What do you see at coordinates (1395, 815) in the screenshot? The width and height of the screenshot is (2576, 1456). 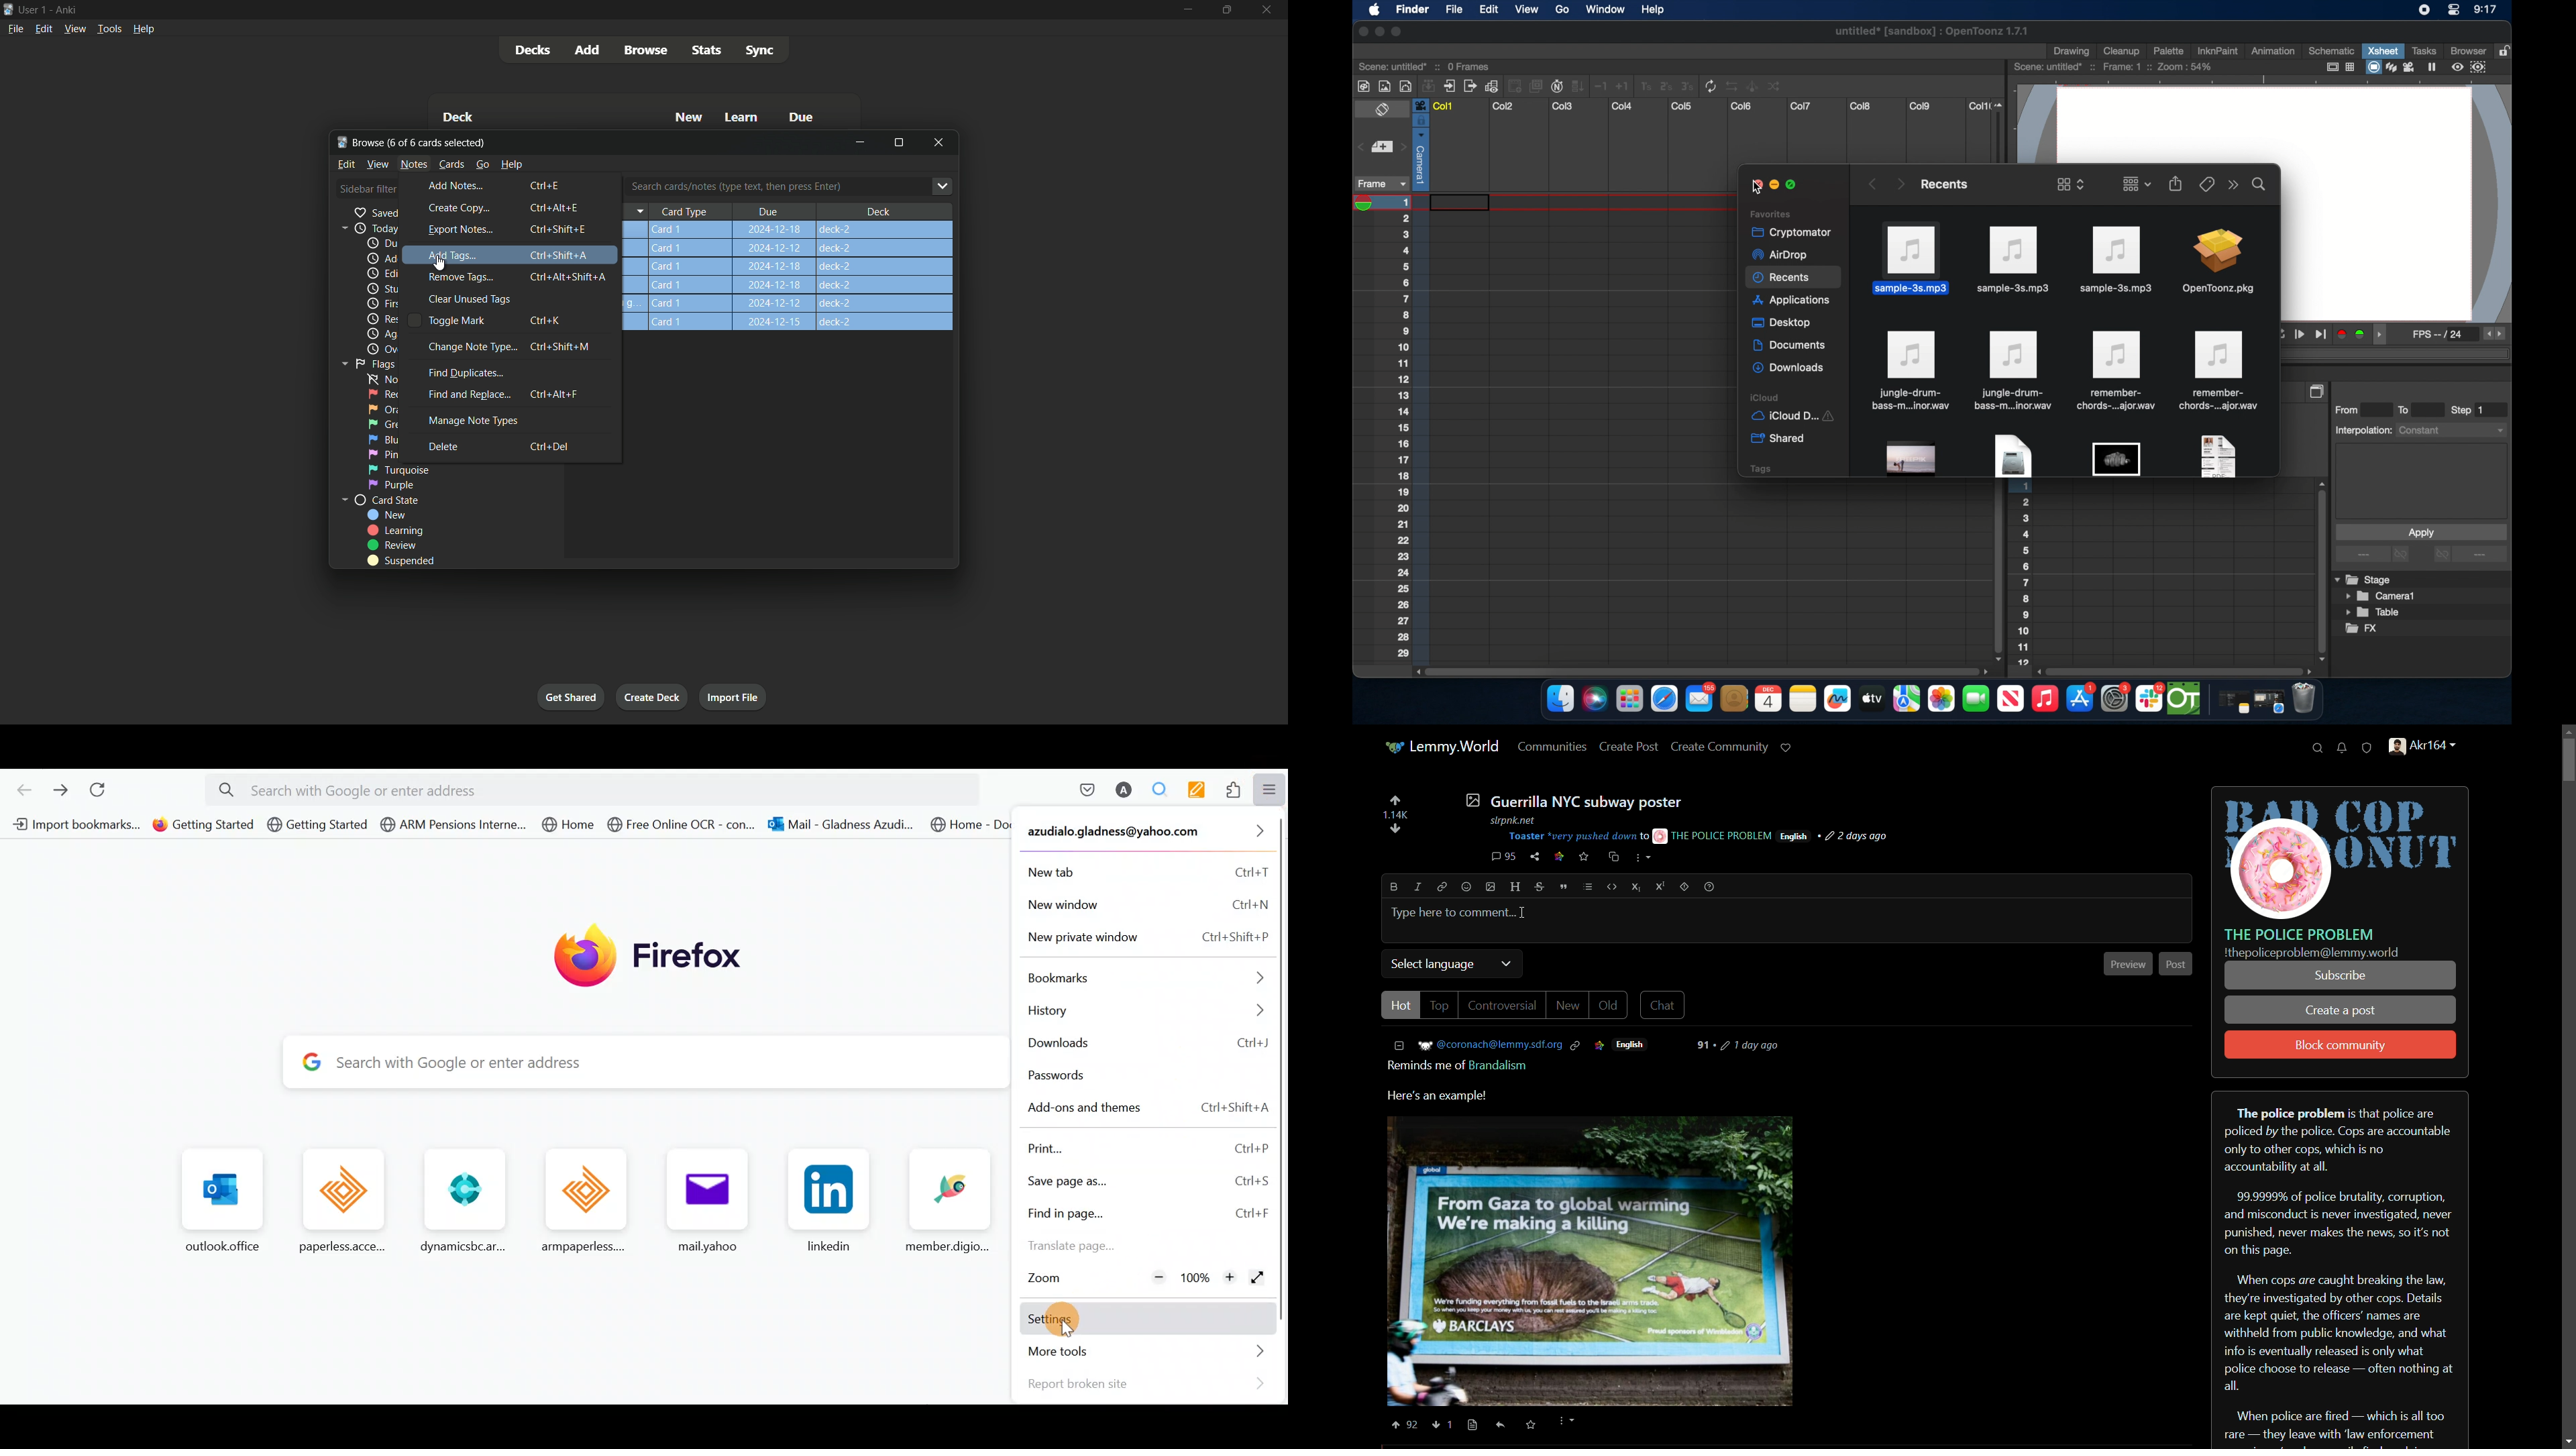 I see `number of votes` at bounding box center [1395, 815].